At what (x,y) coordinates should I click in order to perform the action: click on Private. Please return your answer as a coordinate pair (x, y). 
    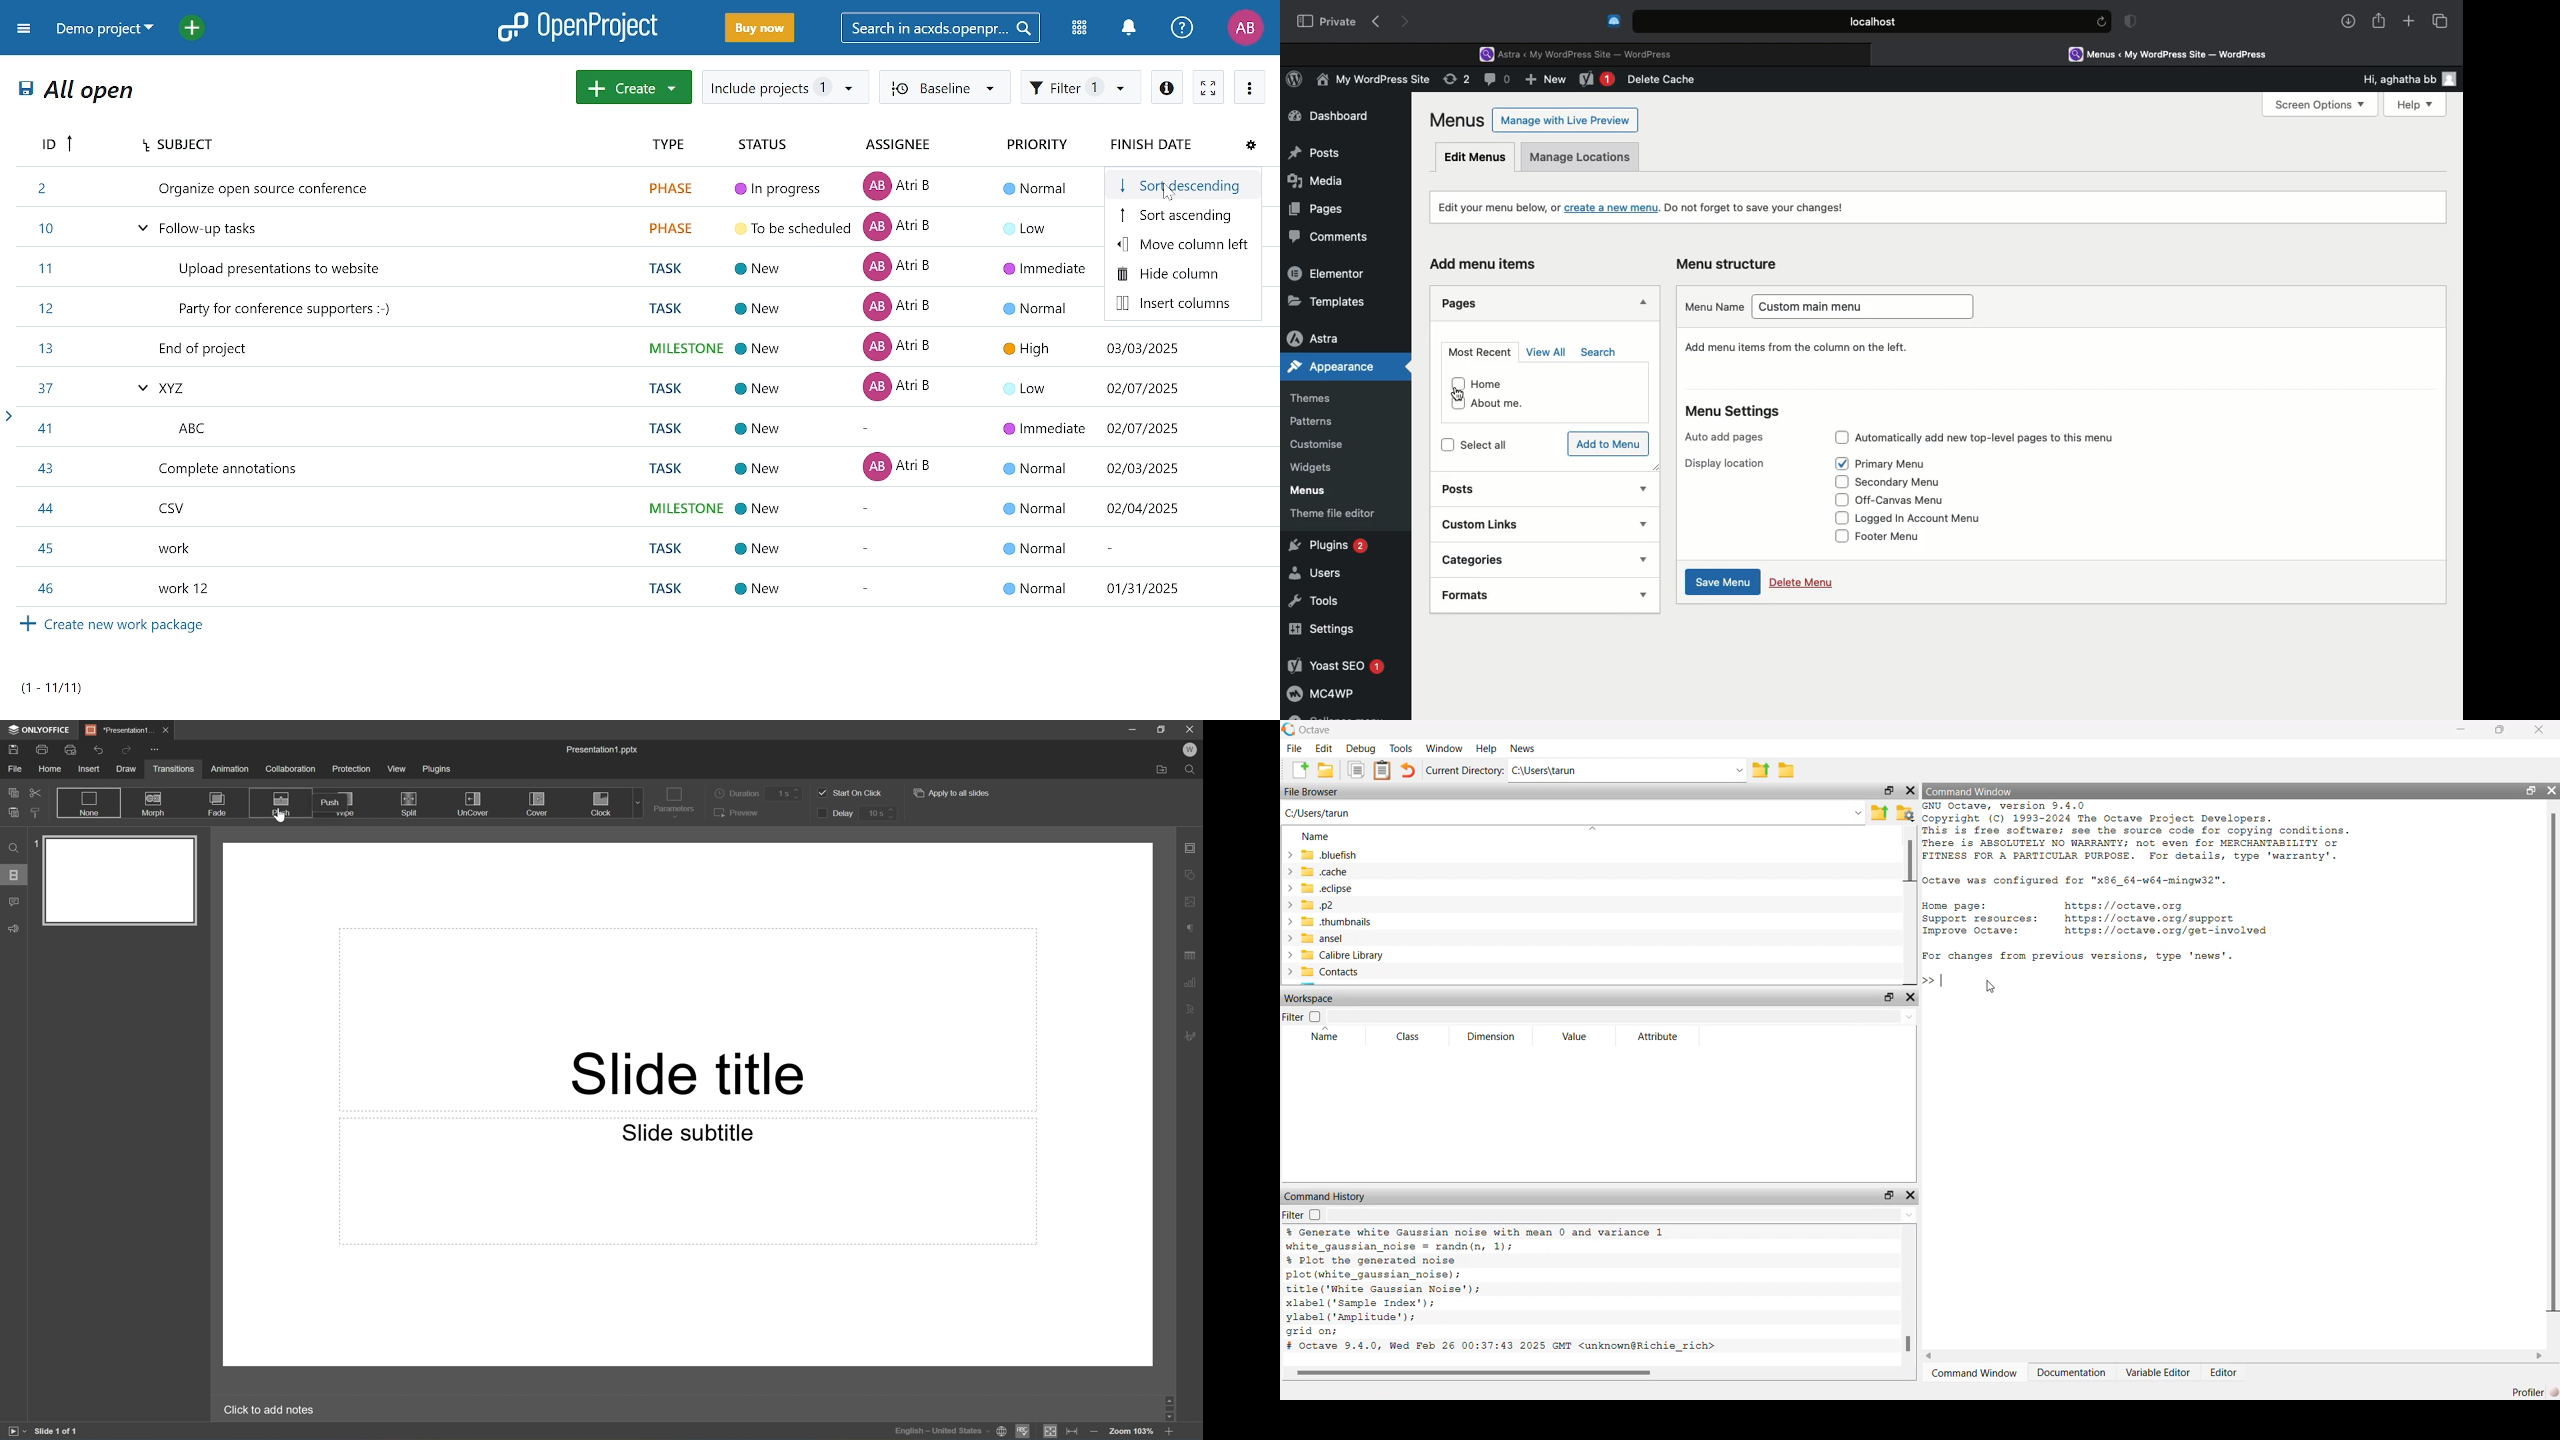
    Looking at the image, I should click on (1327, 21).